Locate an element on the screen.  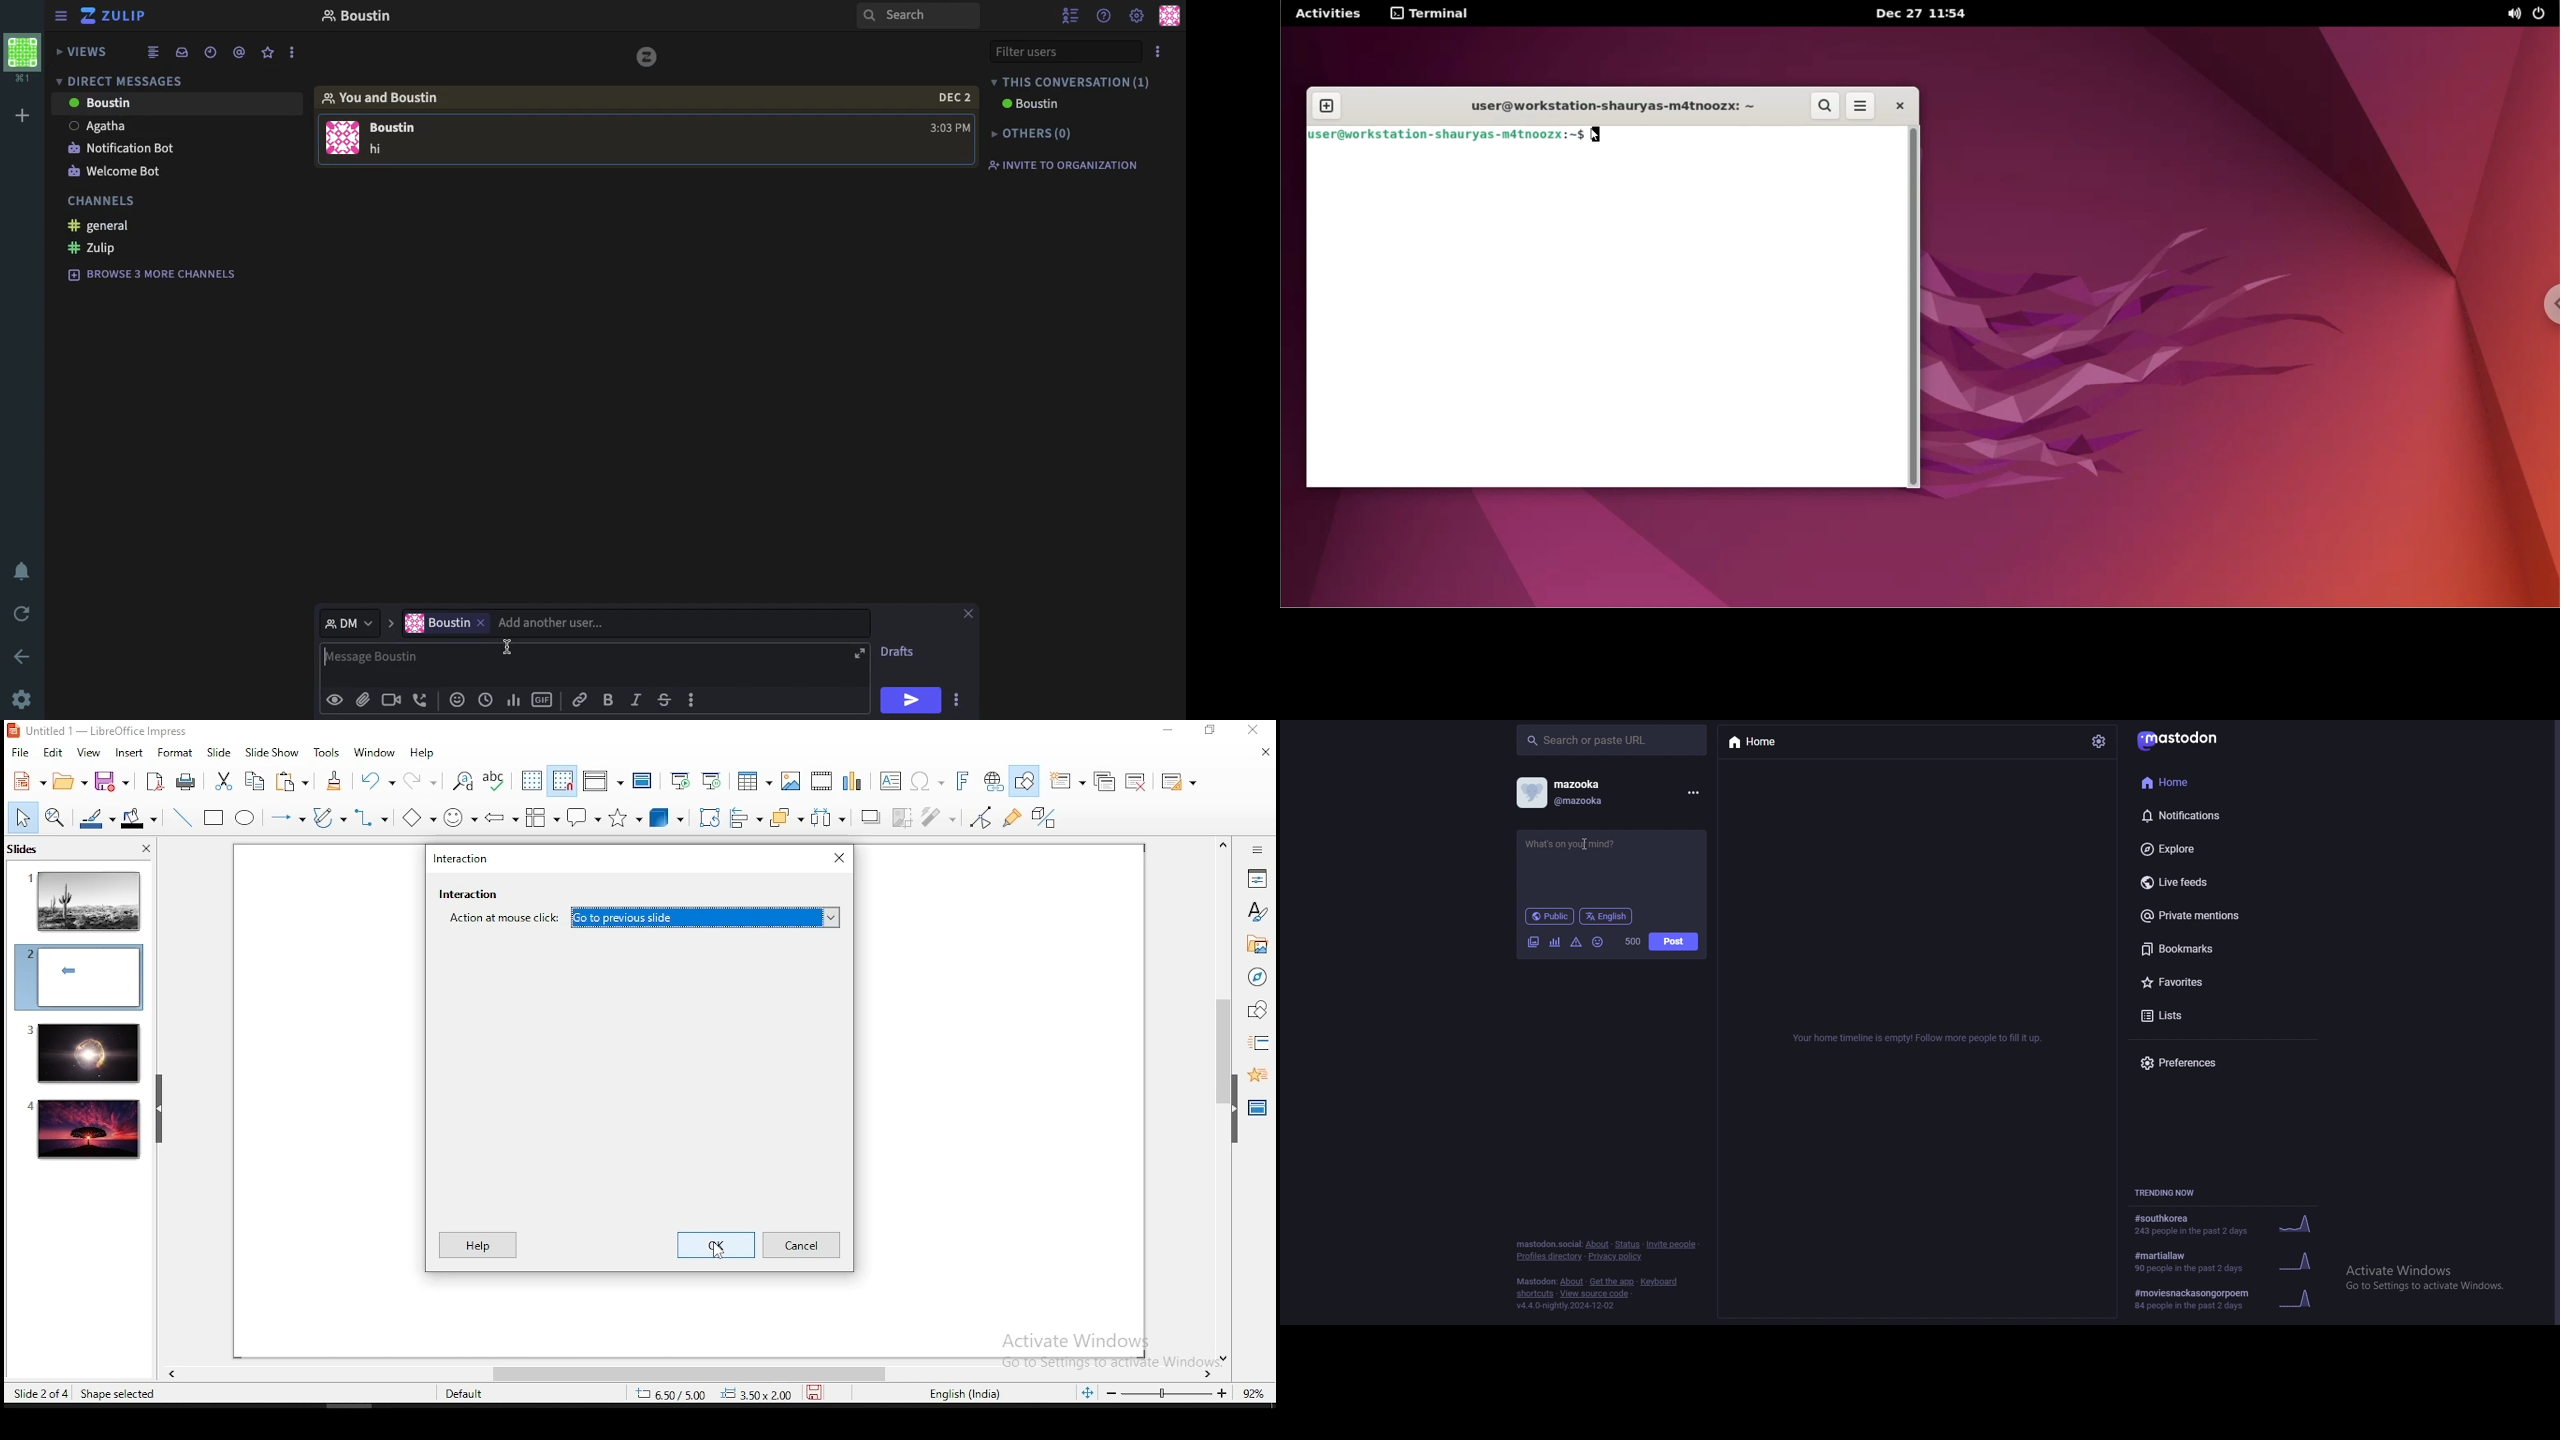
notification  is located at coordinates (24, 571).